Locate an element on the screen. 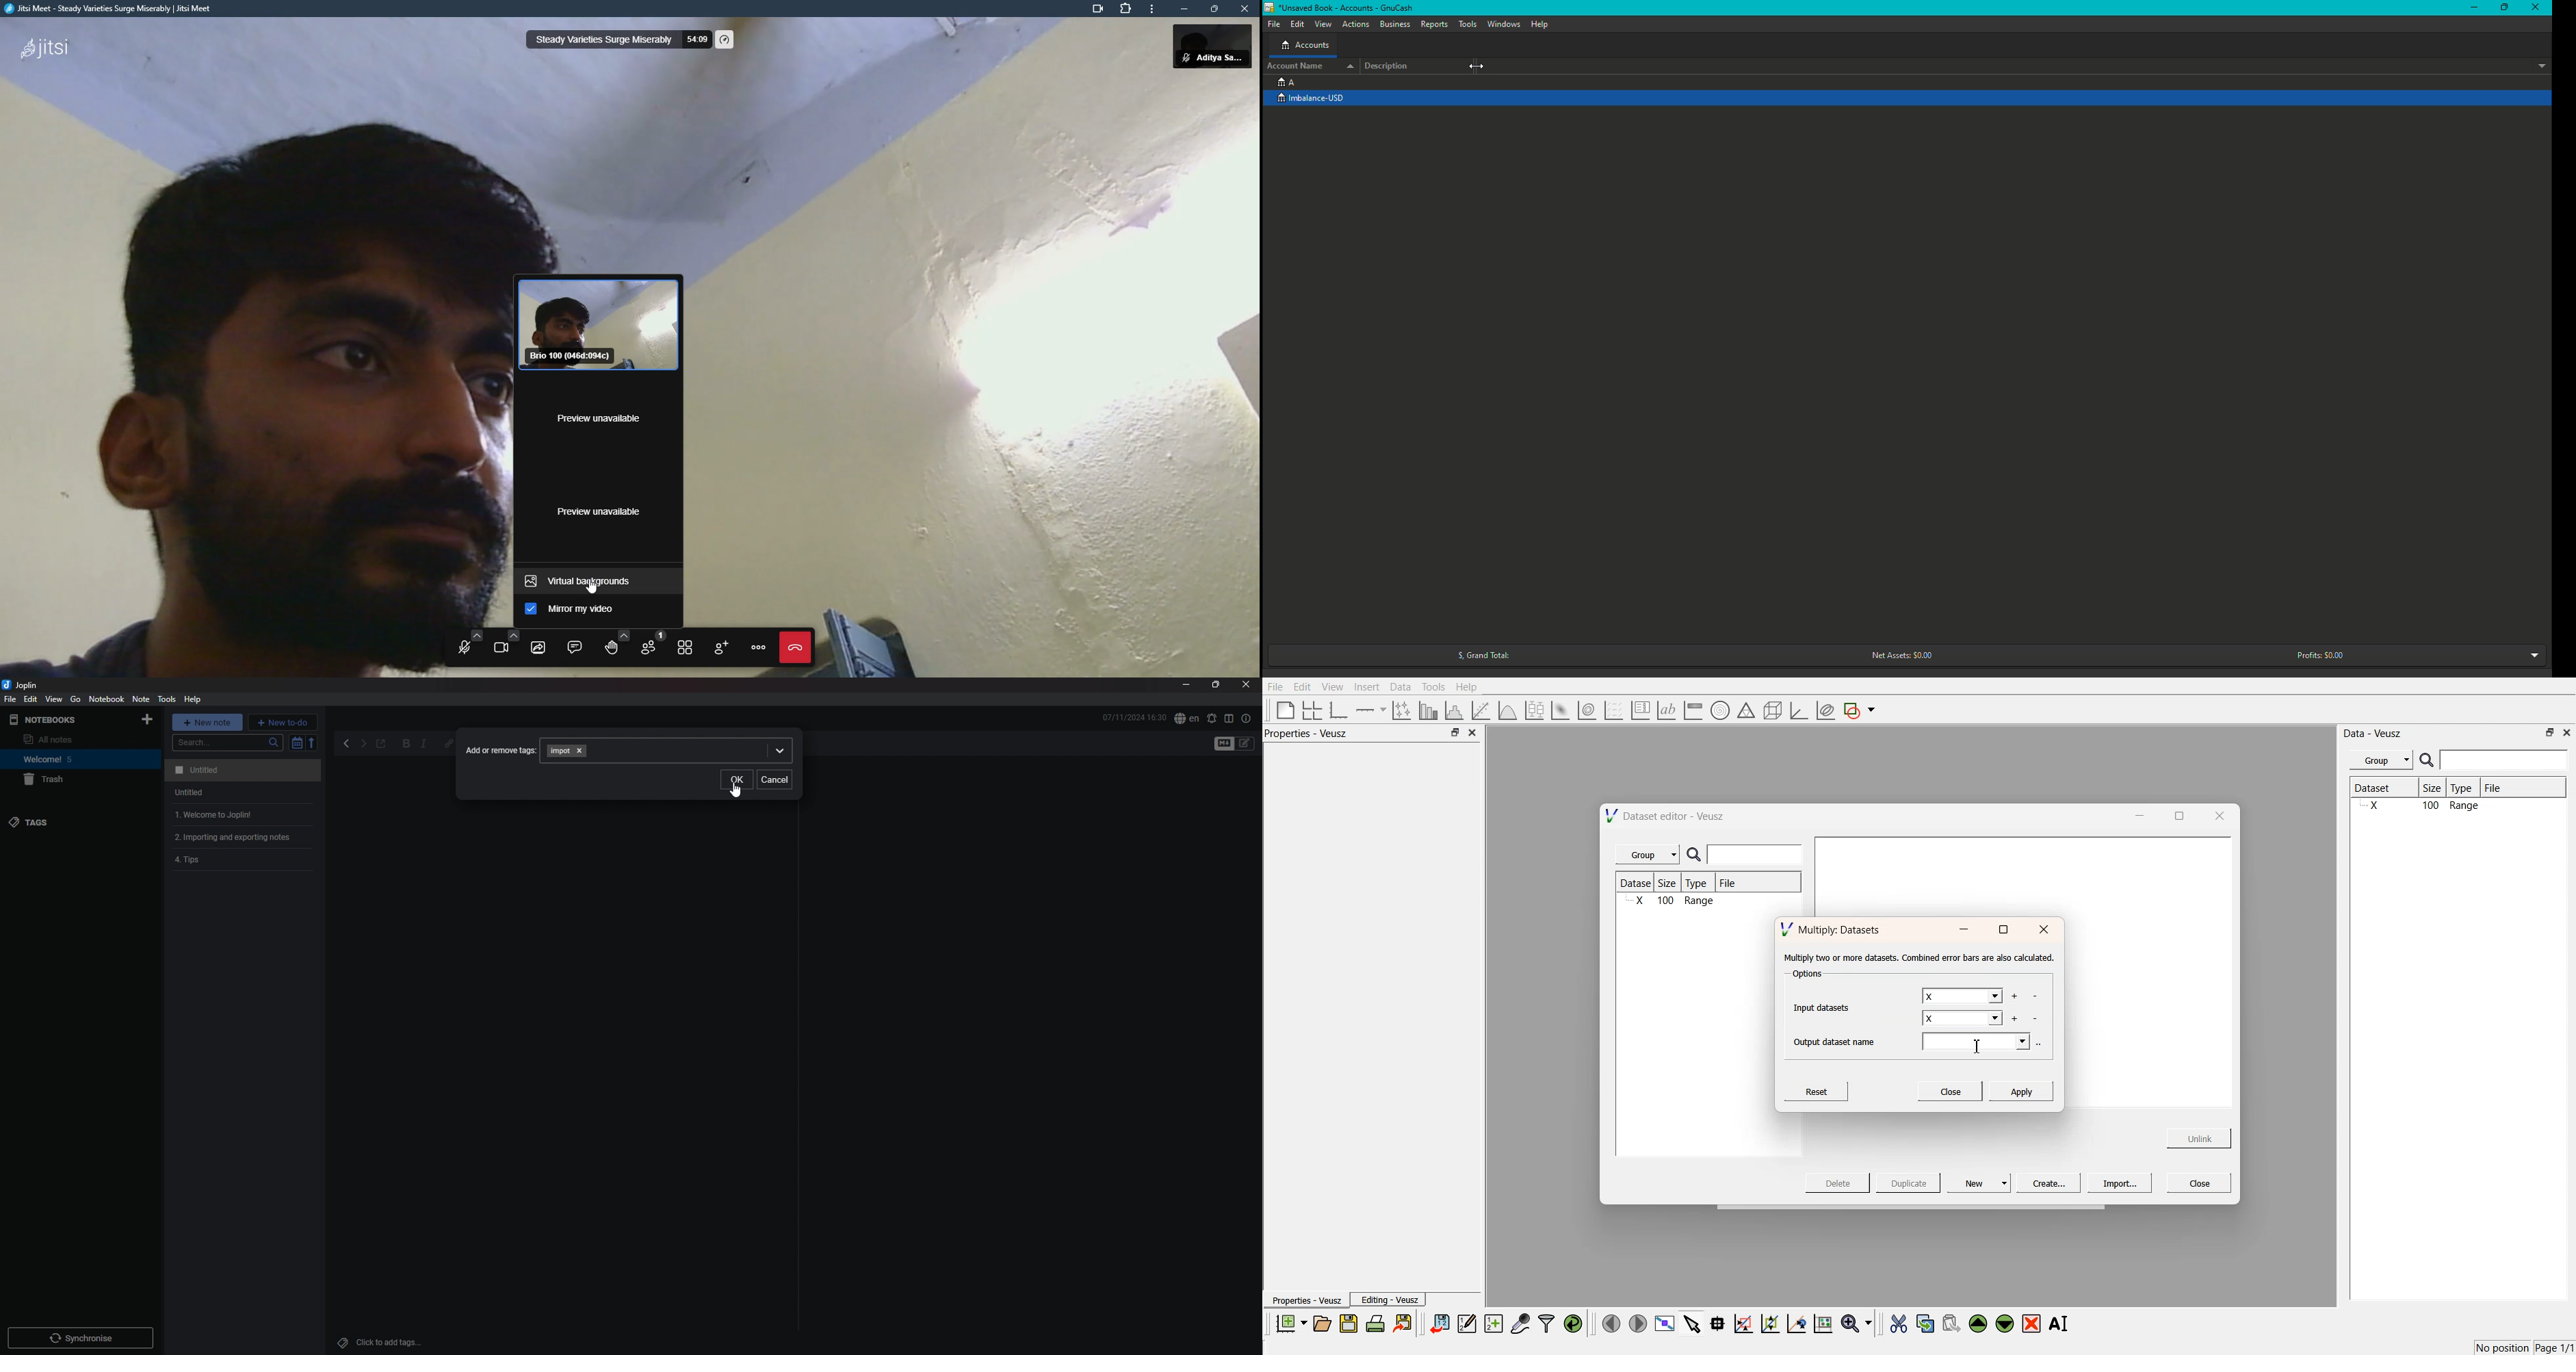  minimize is located at coordinates (1186, 686).